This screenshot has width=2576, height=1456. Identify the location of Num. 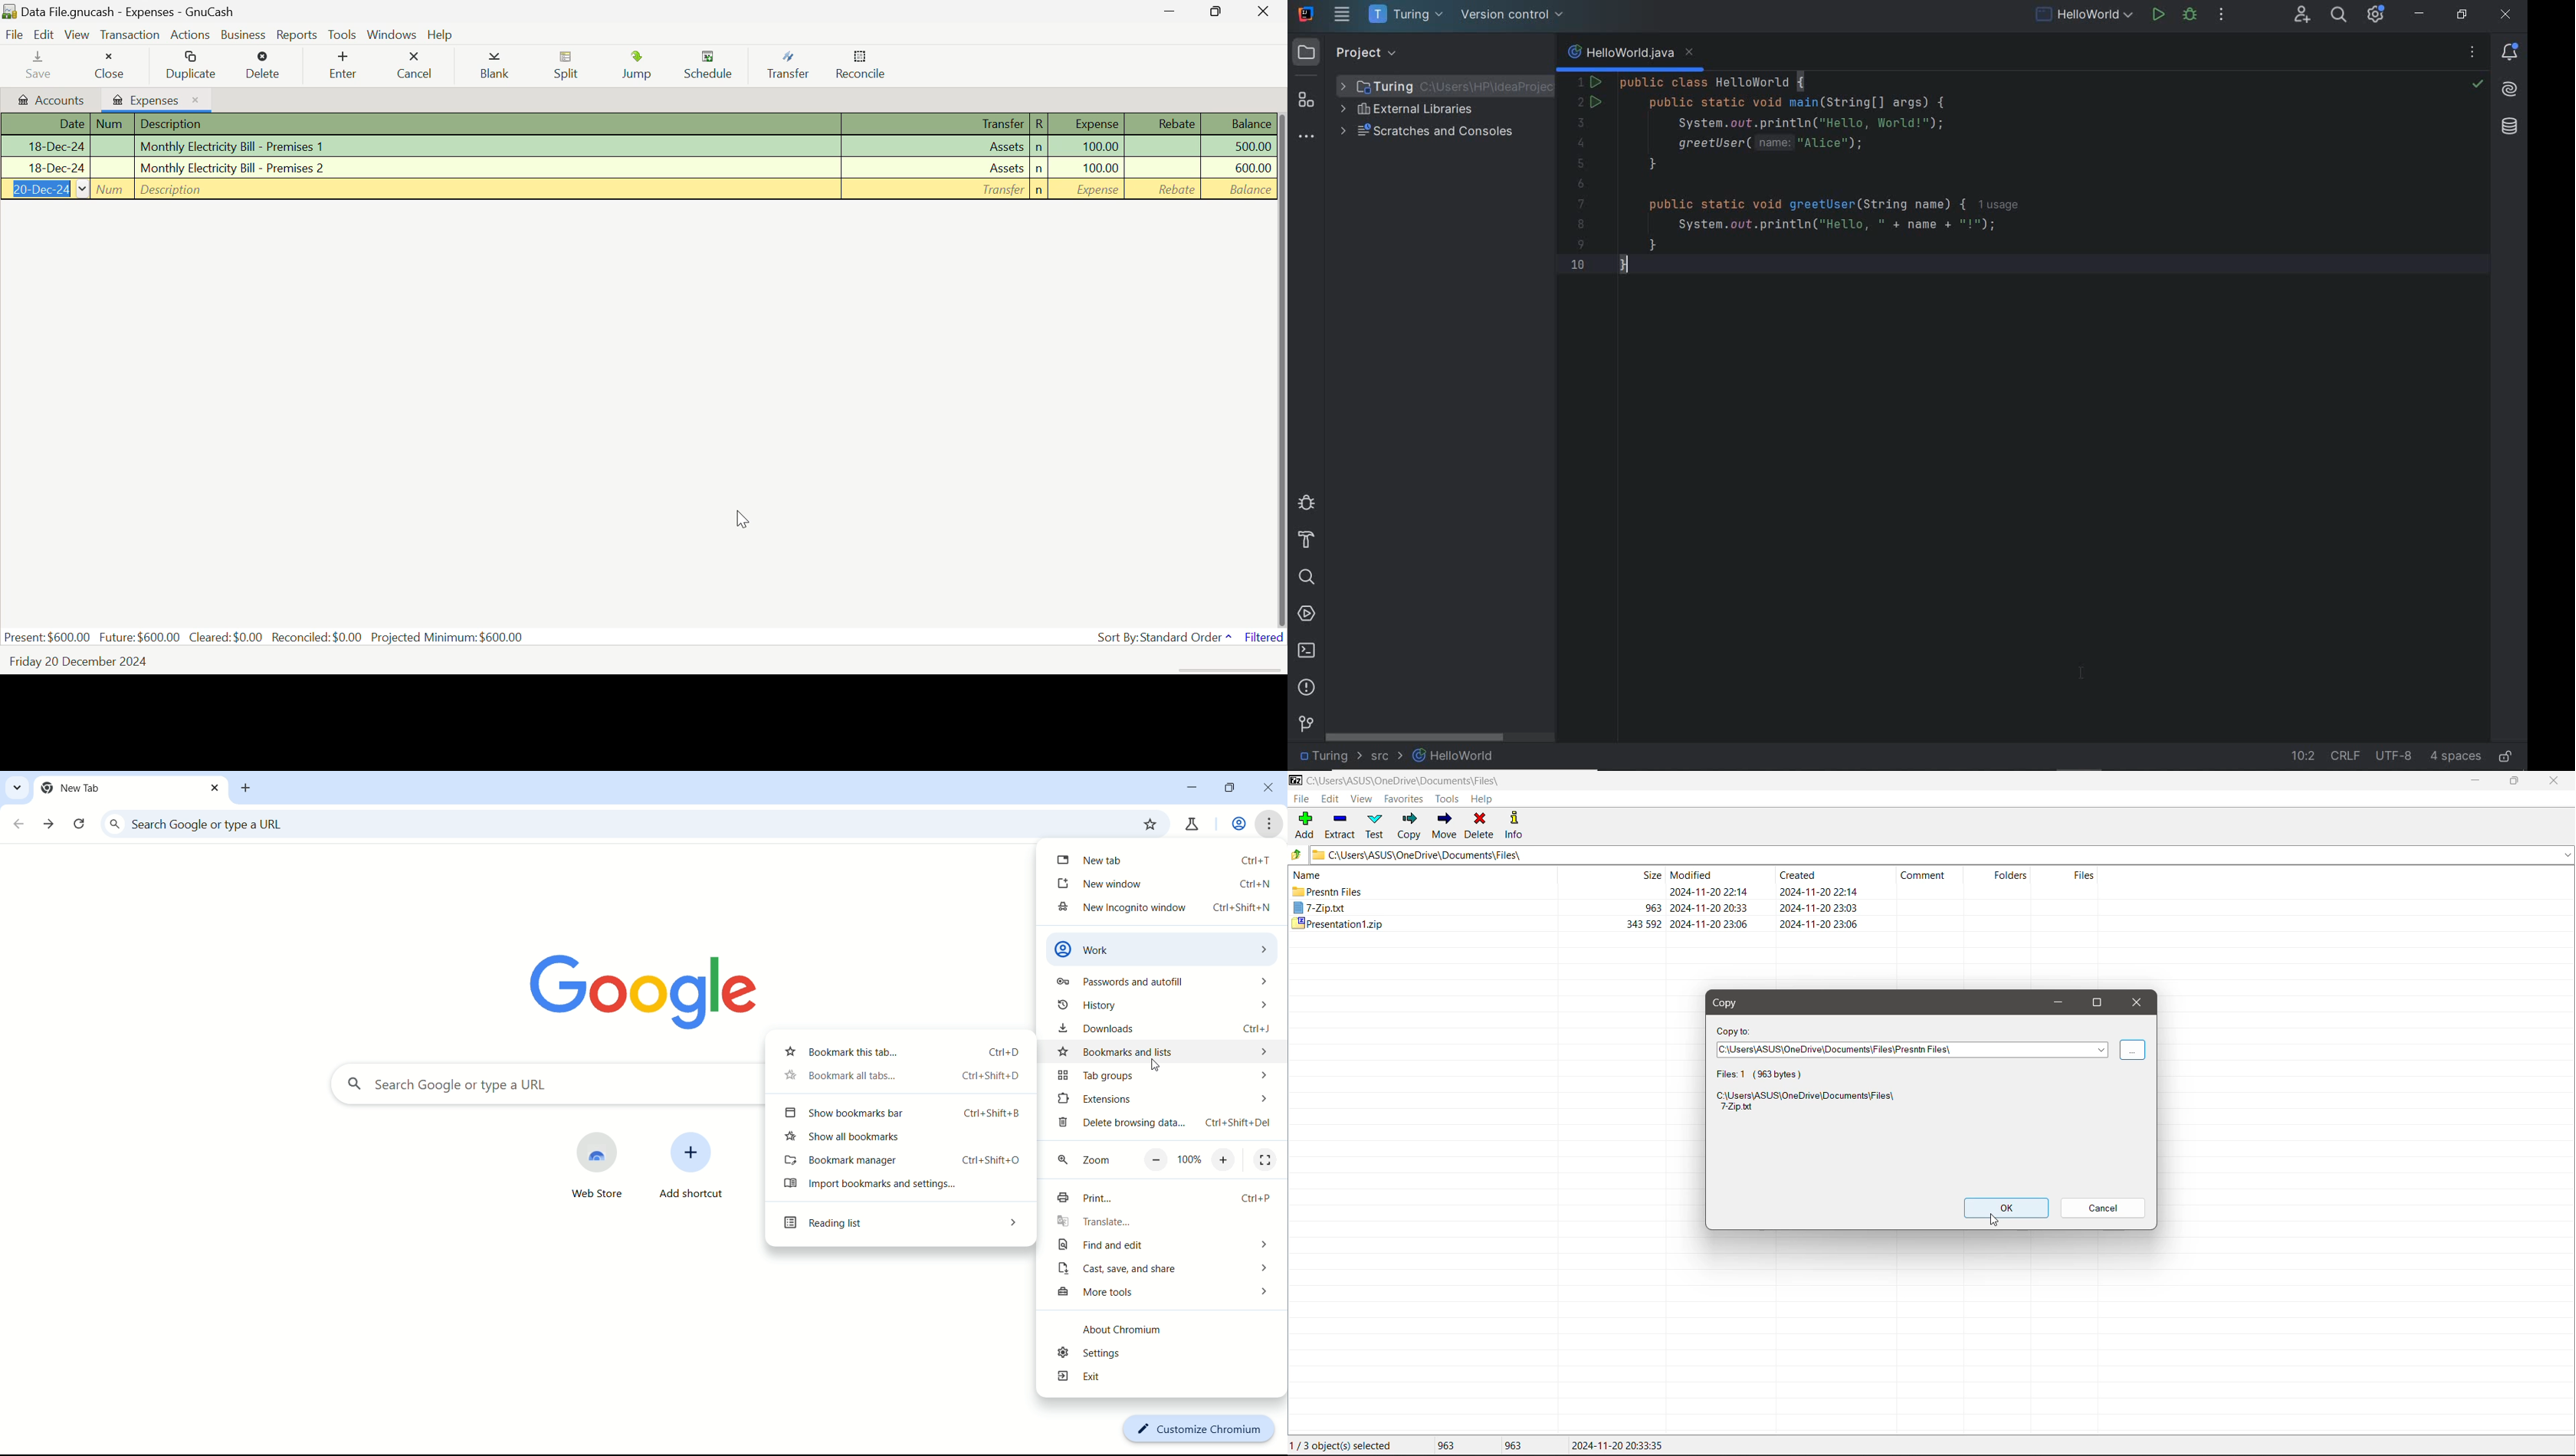
(113, 124).